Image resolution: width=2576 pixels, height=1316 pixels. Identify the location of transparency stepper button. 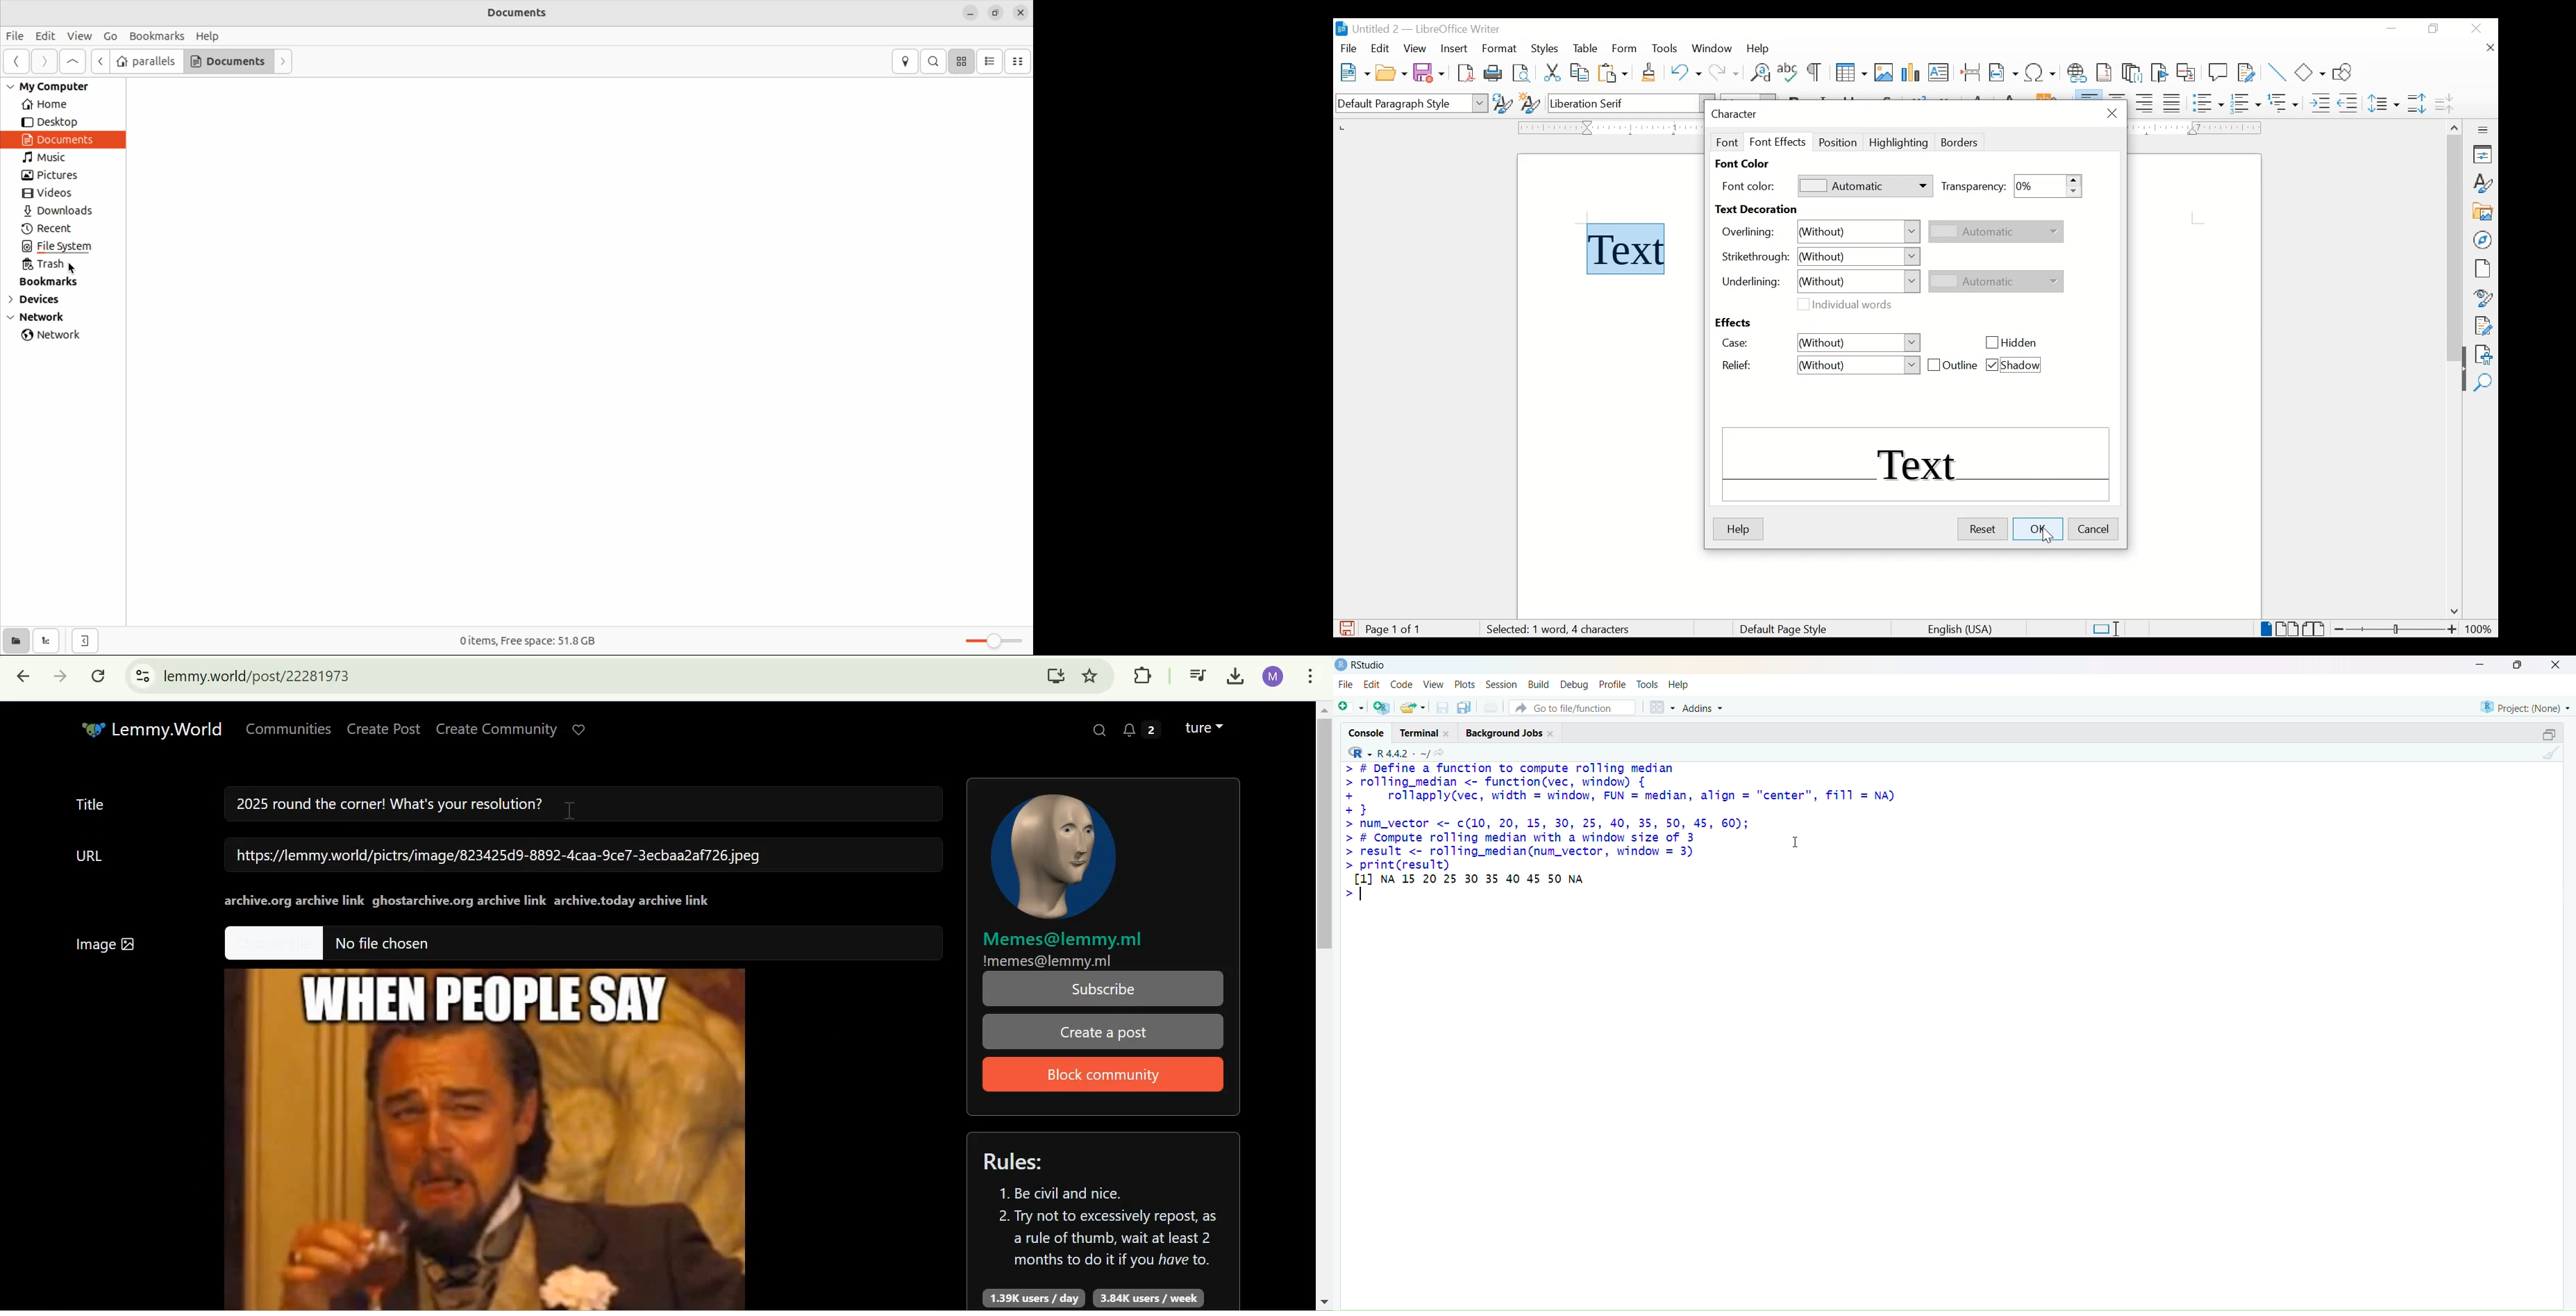
(2048, 186).